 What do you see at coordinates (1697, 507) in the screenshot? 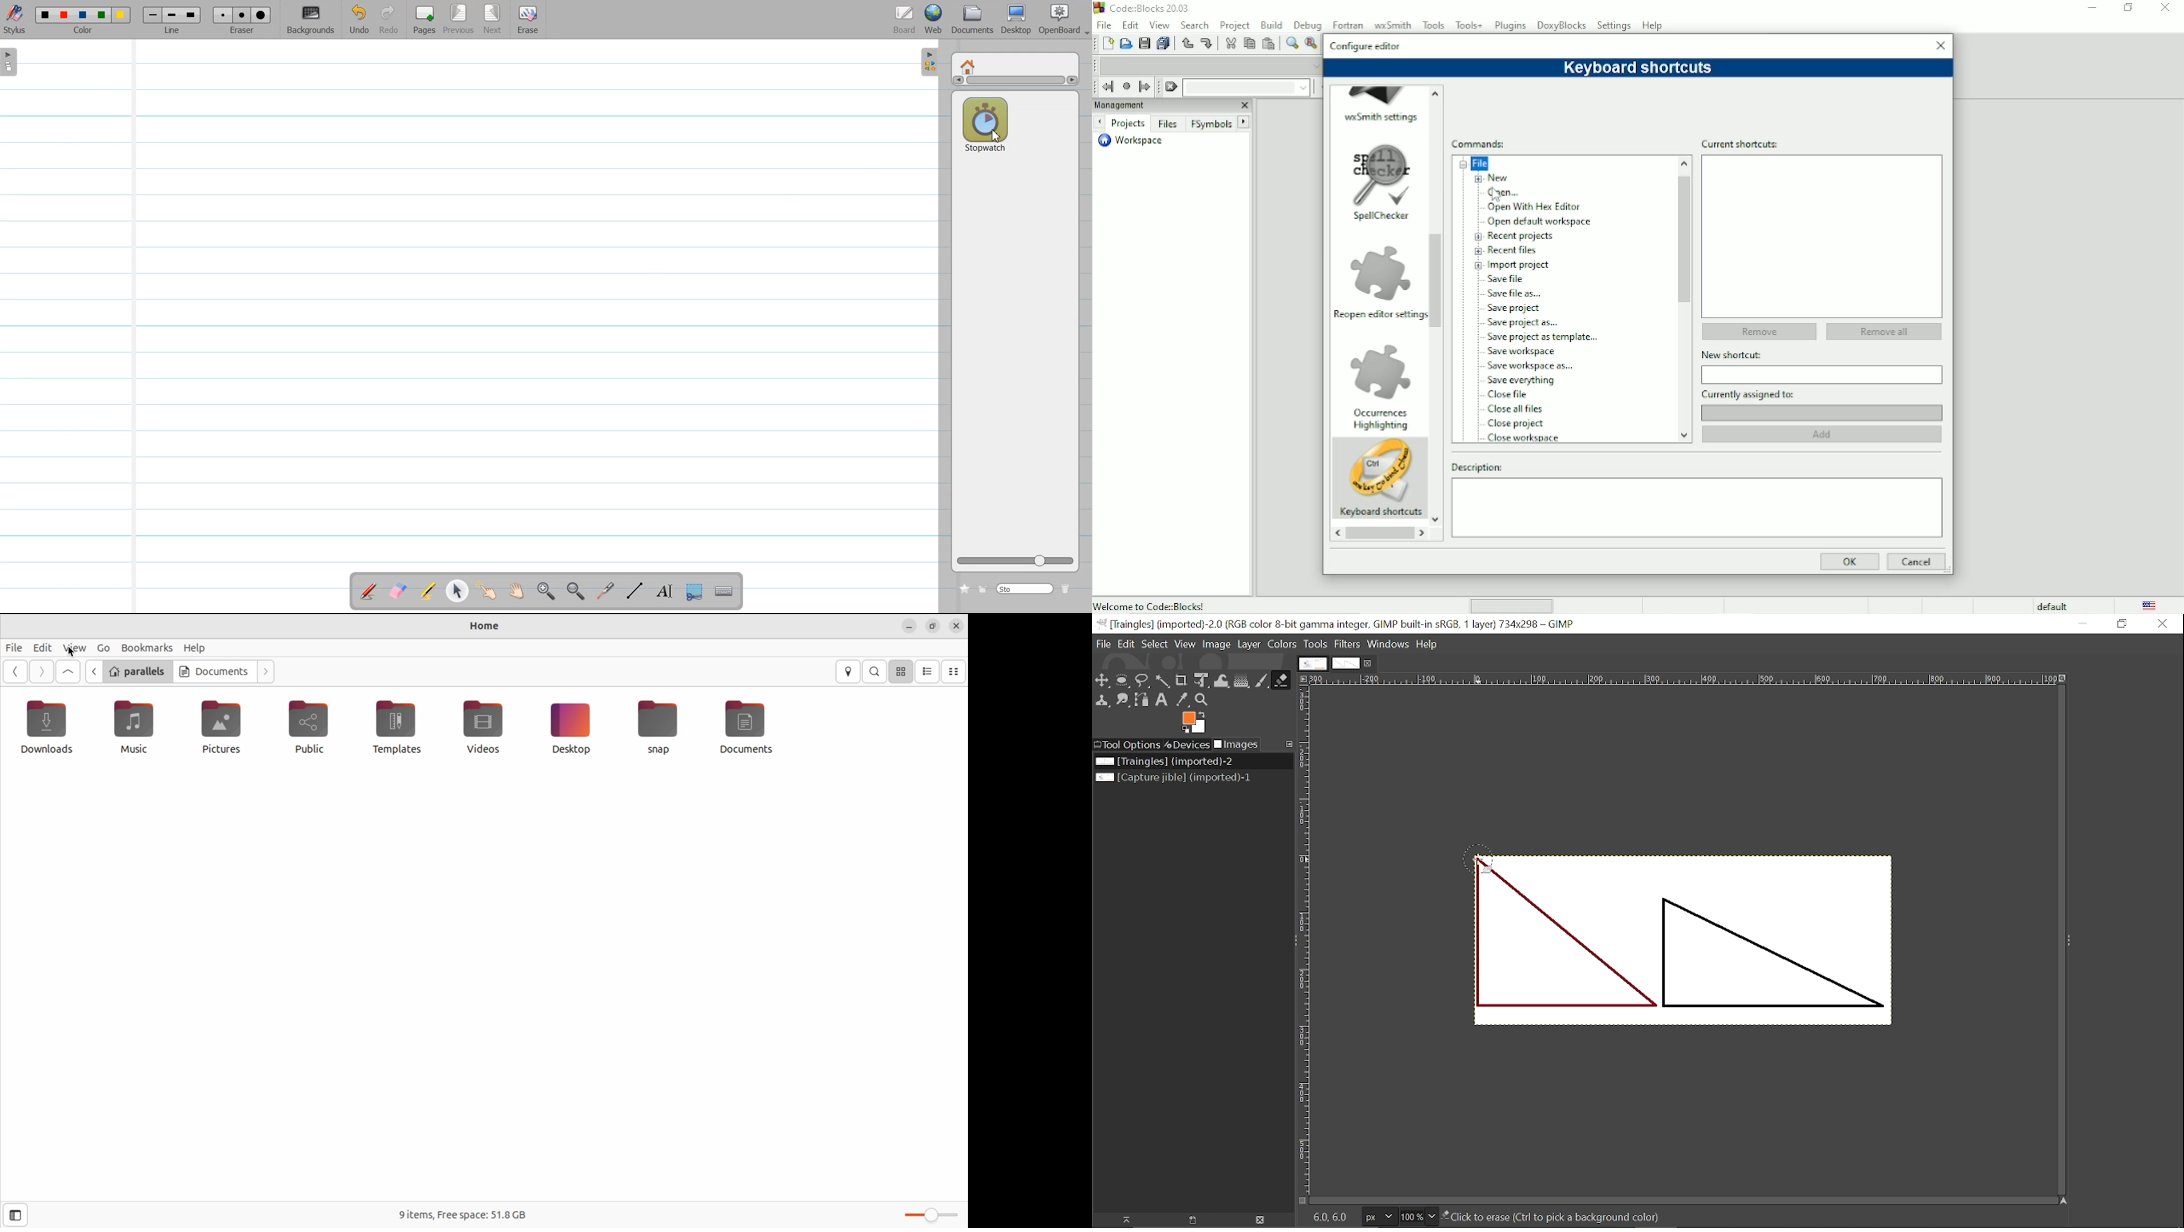
I see `` at bounding box center [1697, 507].